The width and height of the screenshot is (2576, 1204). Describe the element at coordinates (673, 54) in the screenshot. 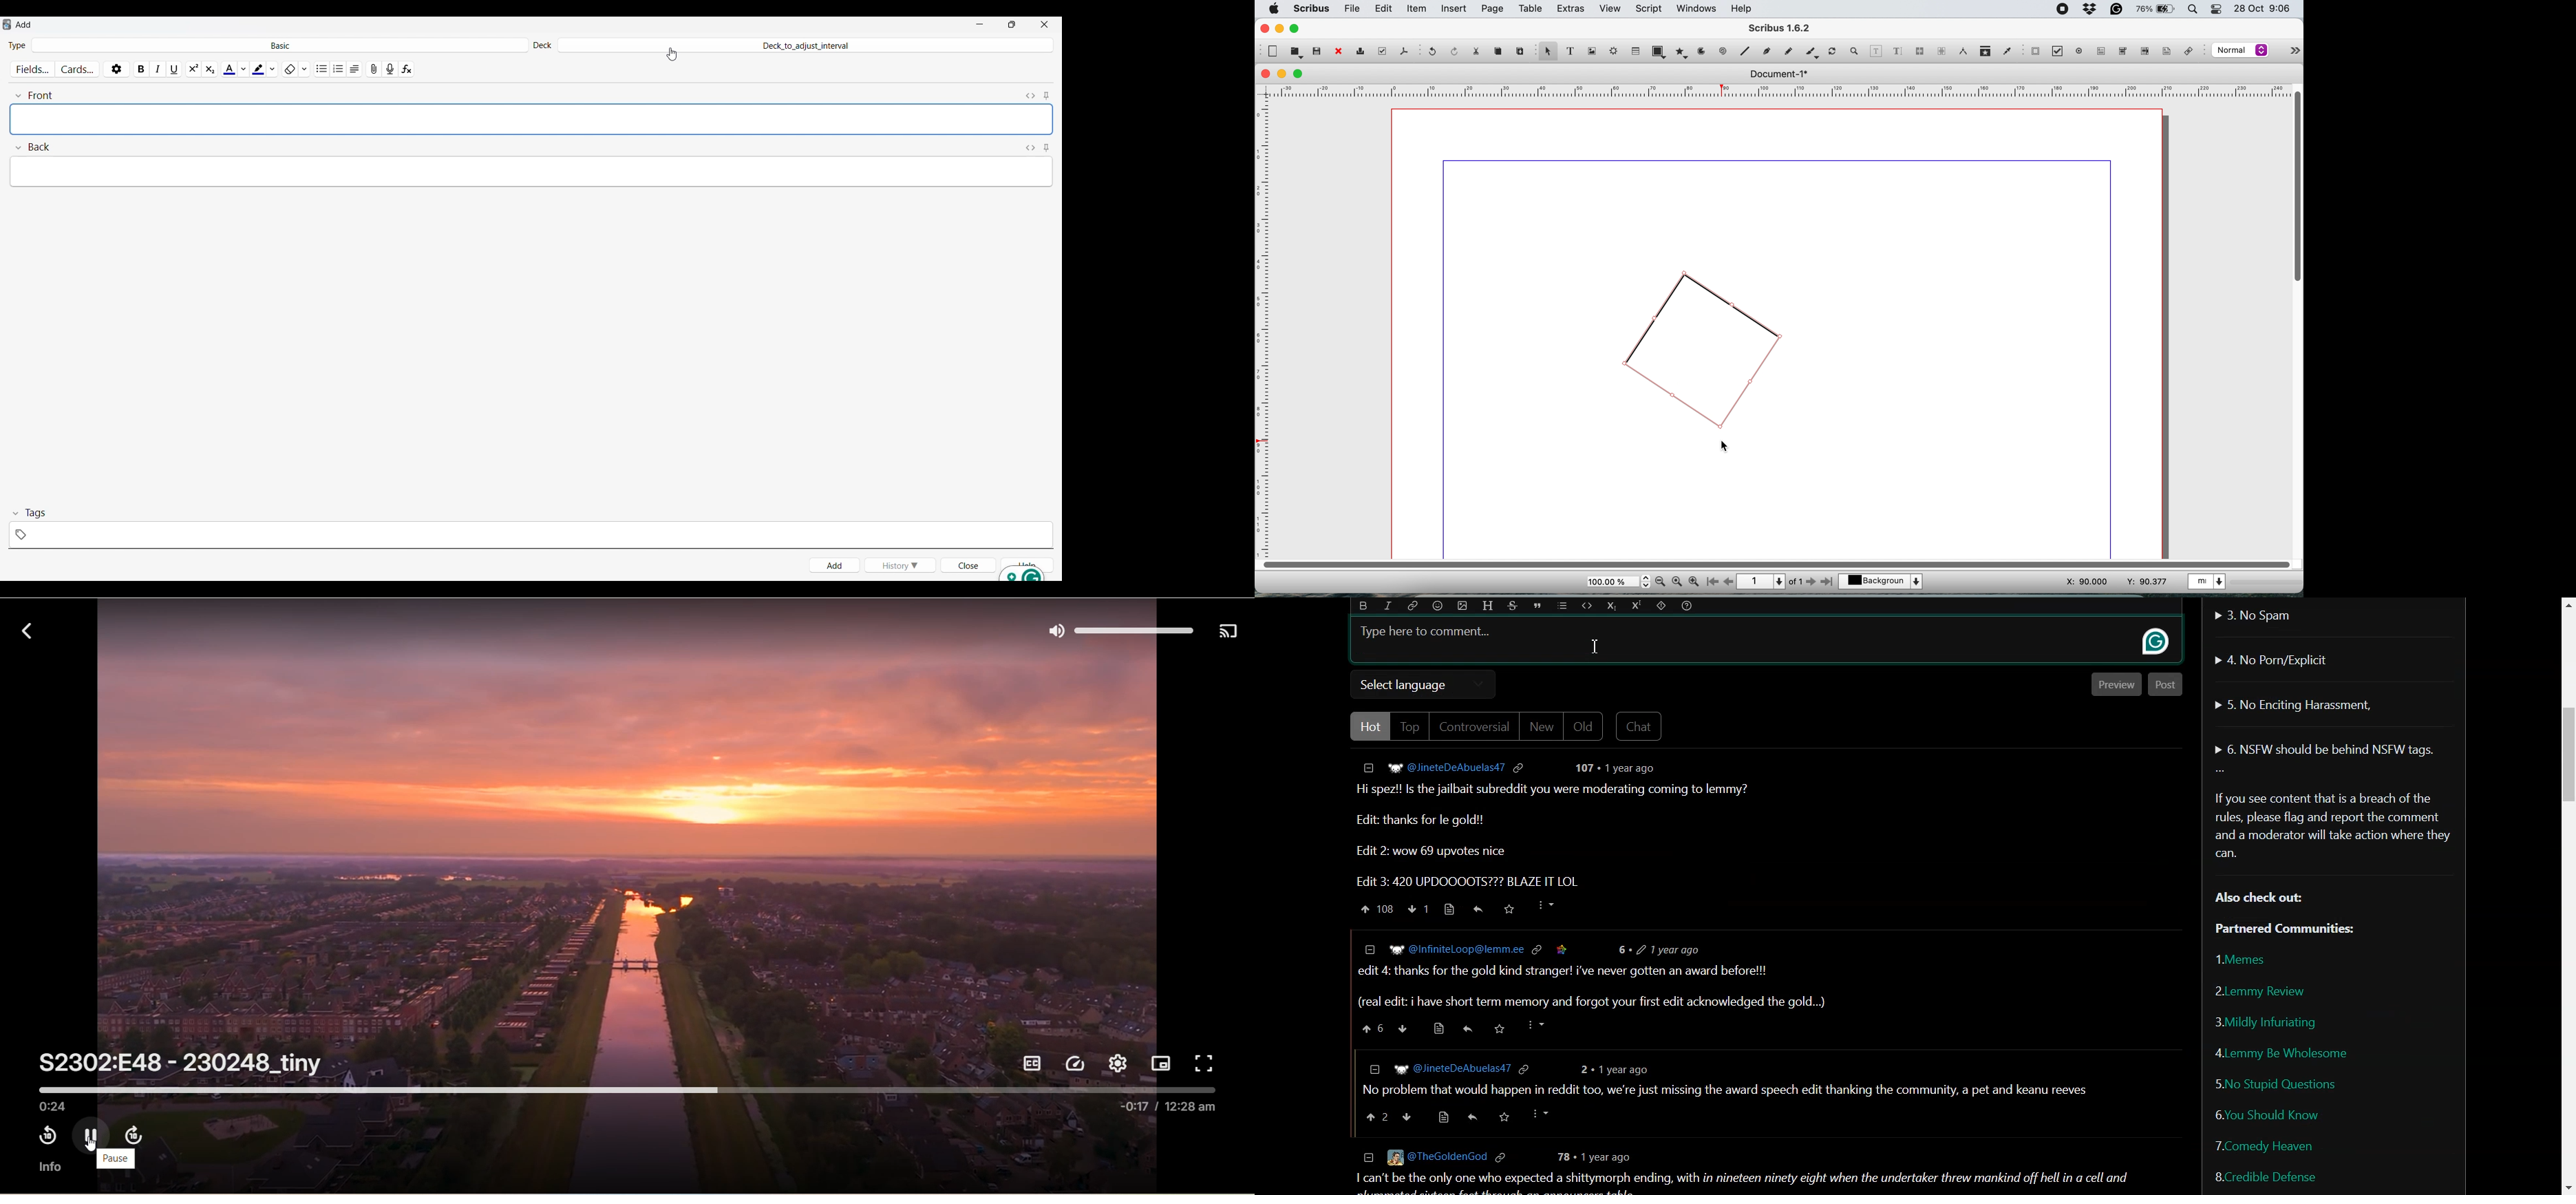

I see `Cursor` at that location.